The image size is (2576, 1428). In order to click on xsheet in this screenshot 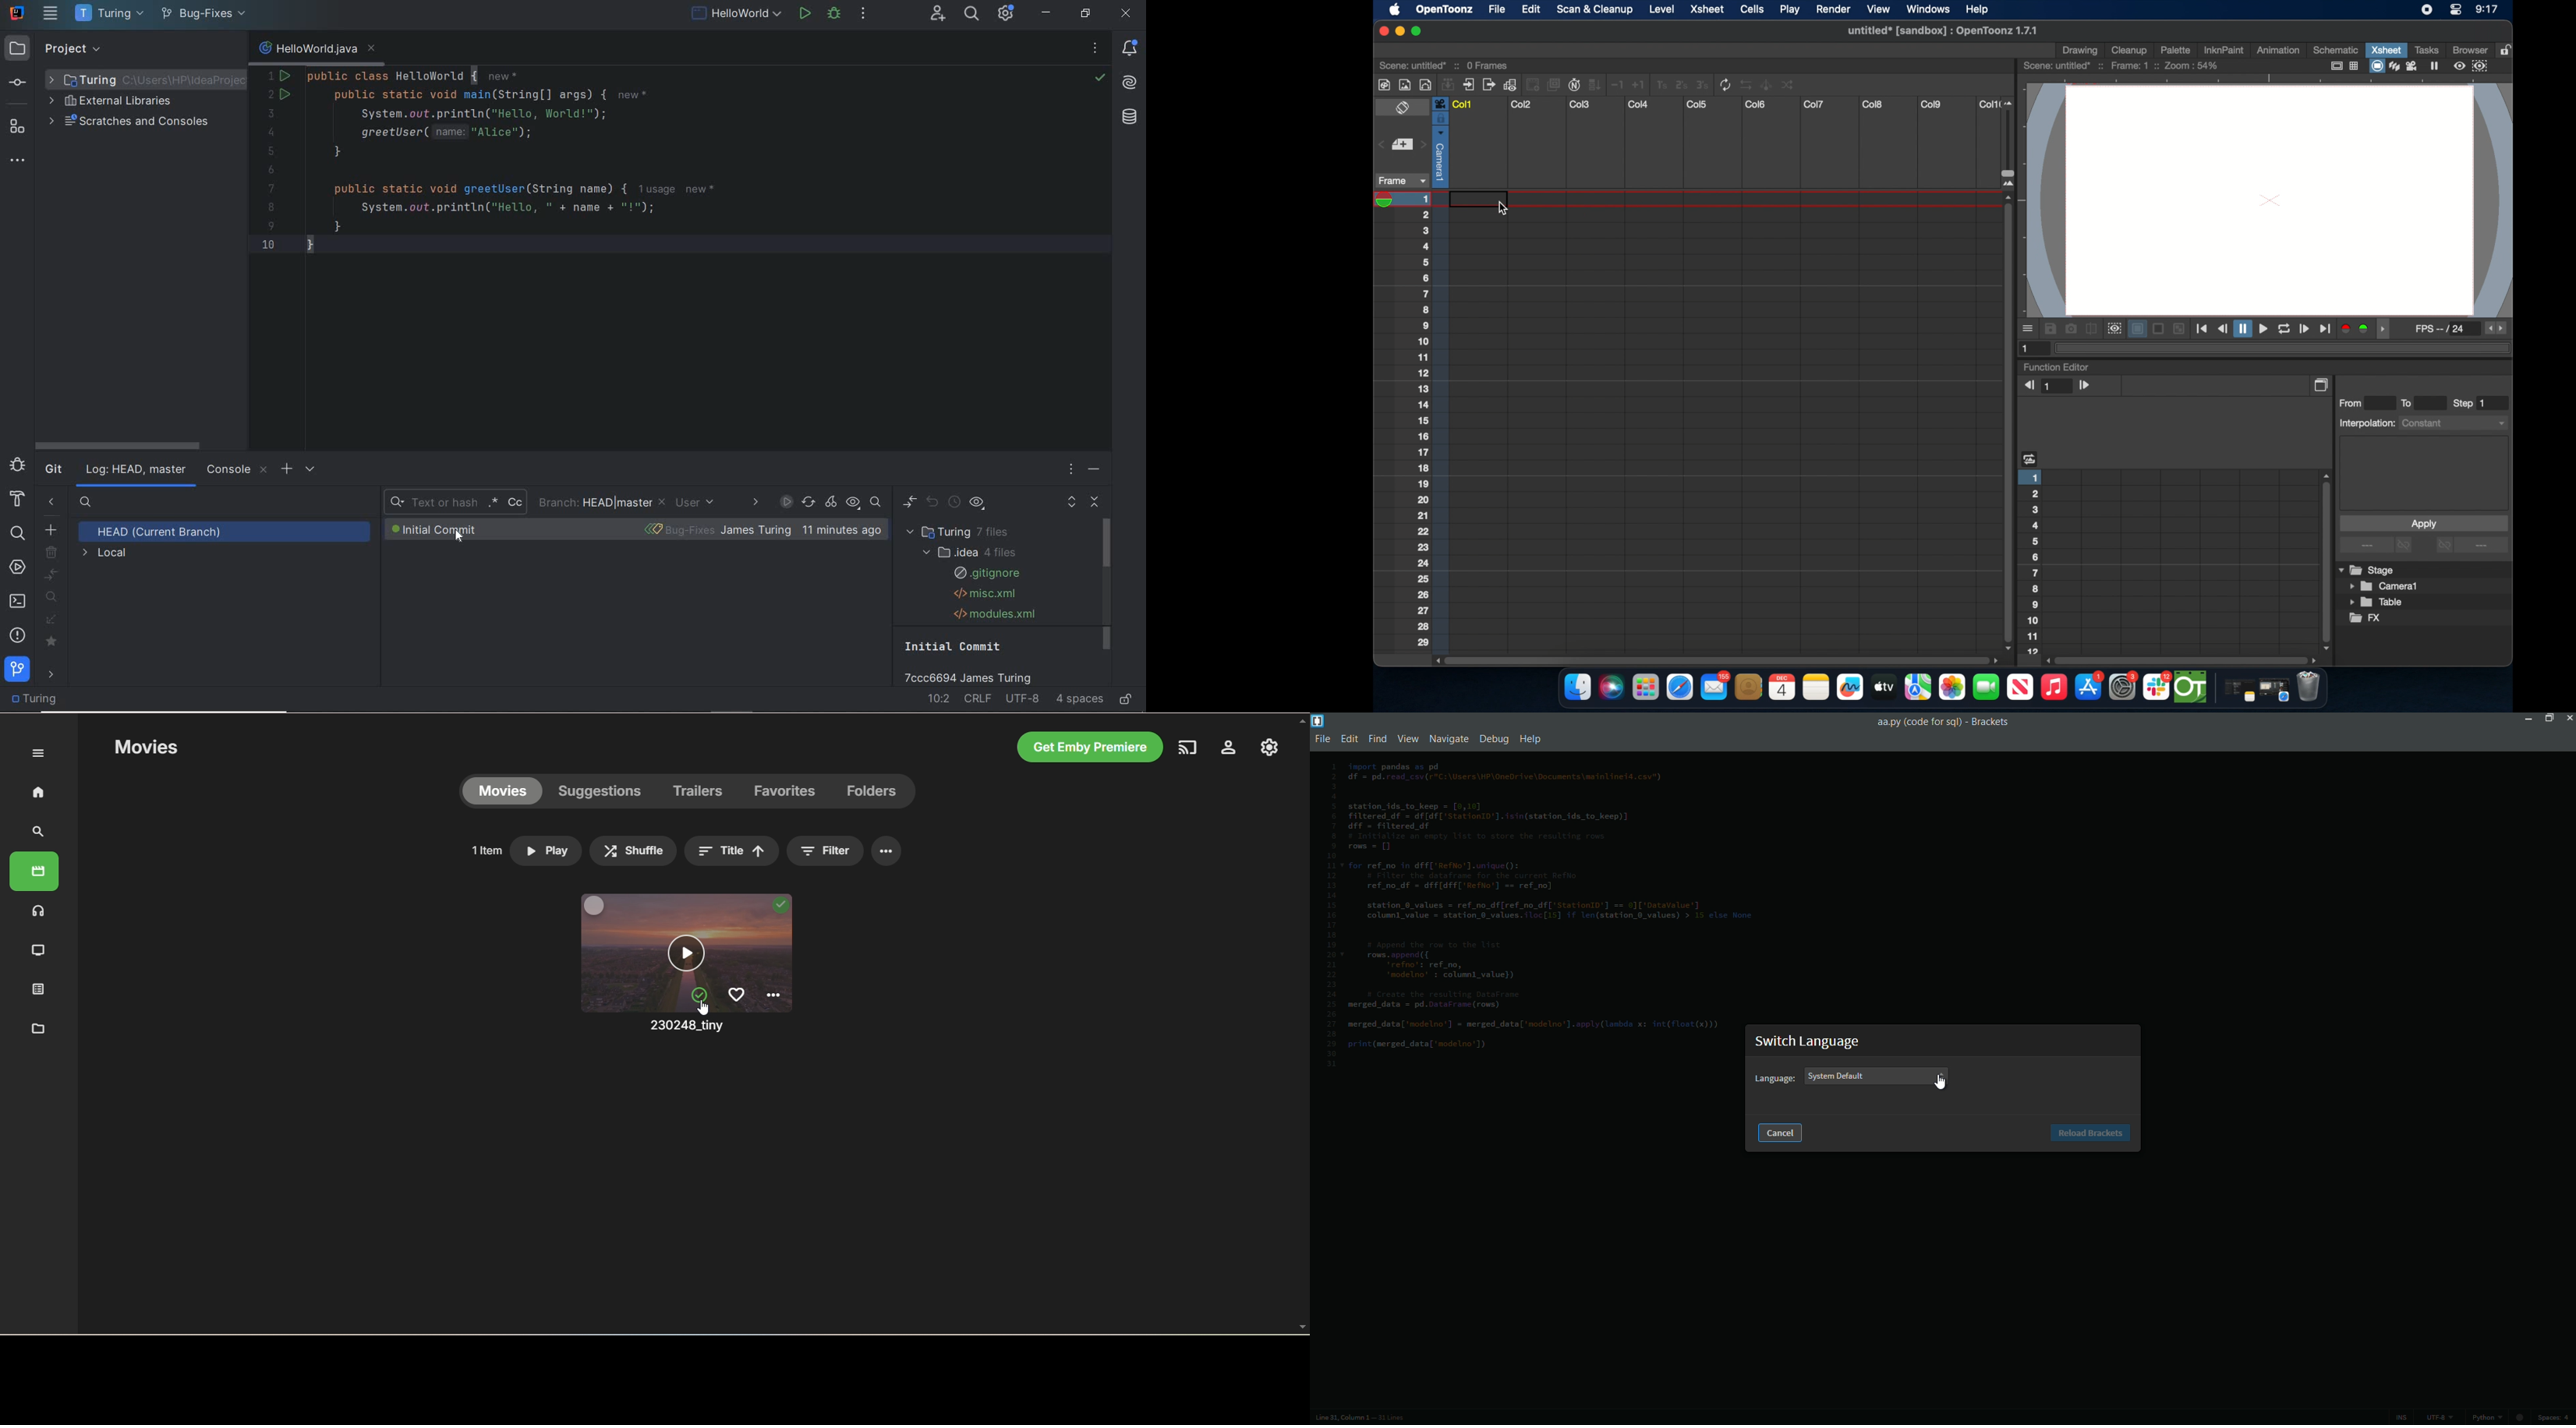, I will do `click(2387, 49)`.